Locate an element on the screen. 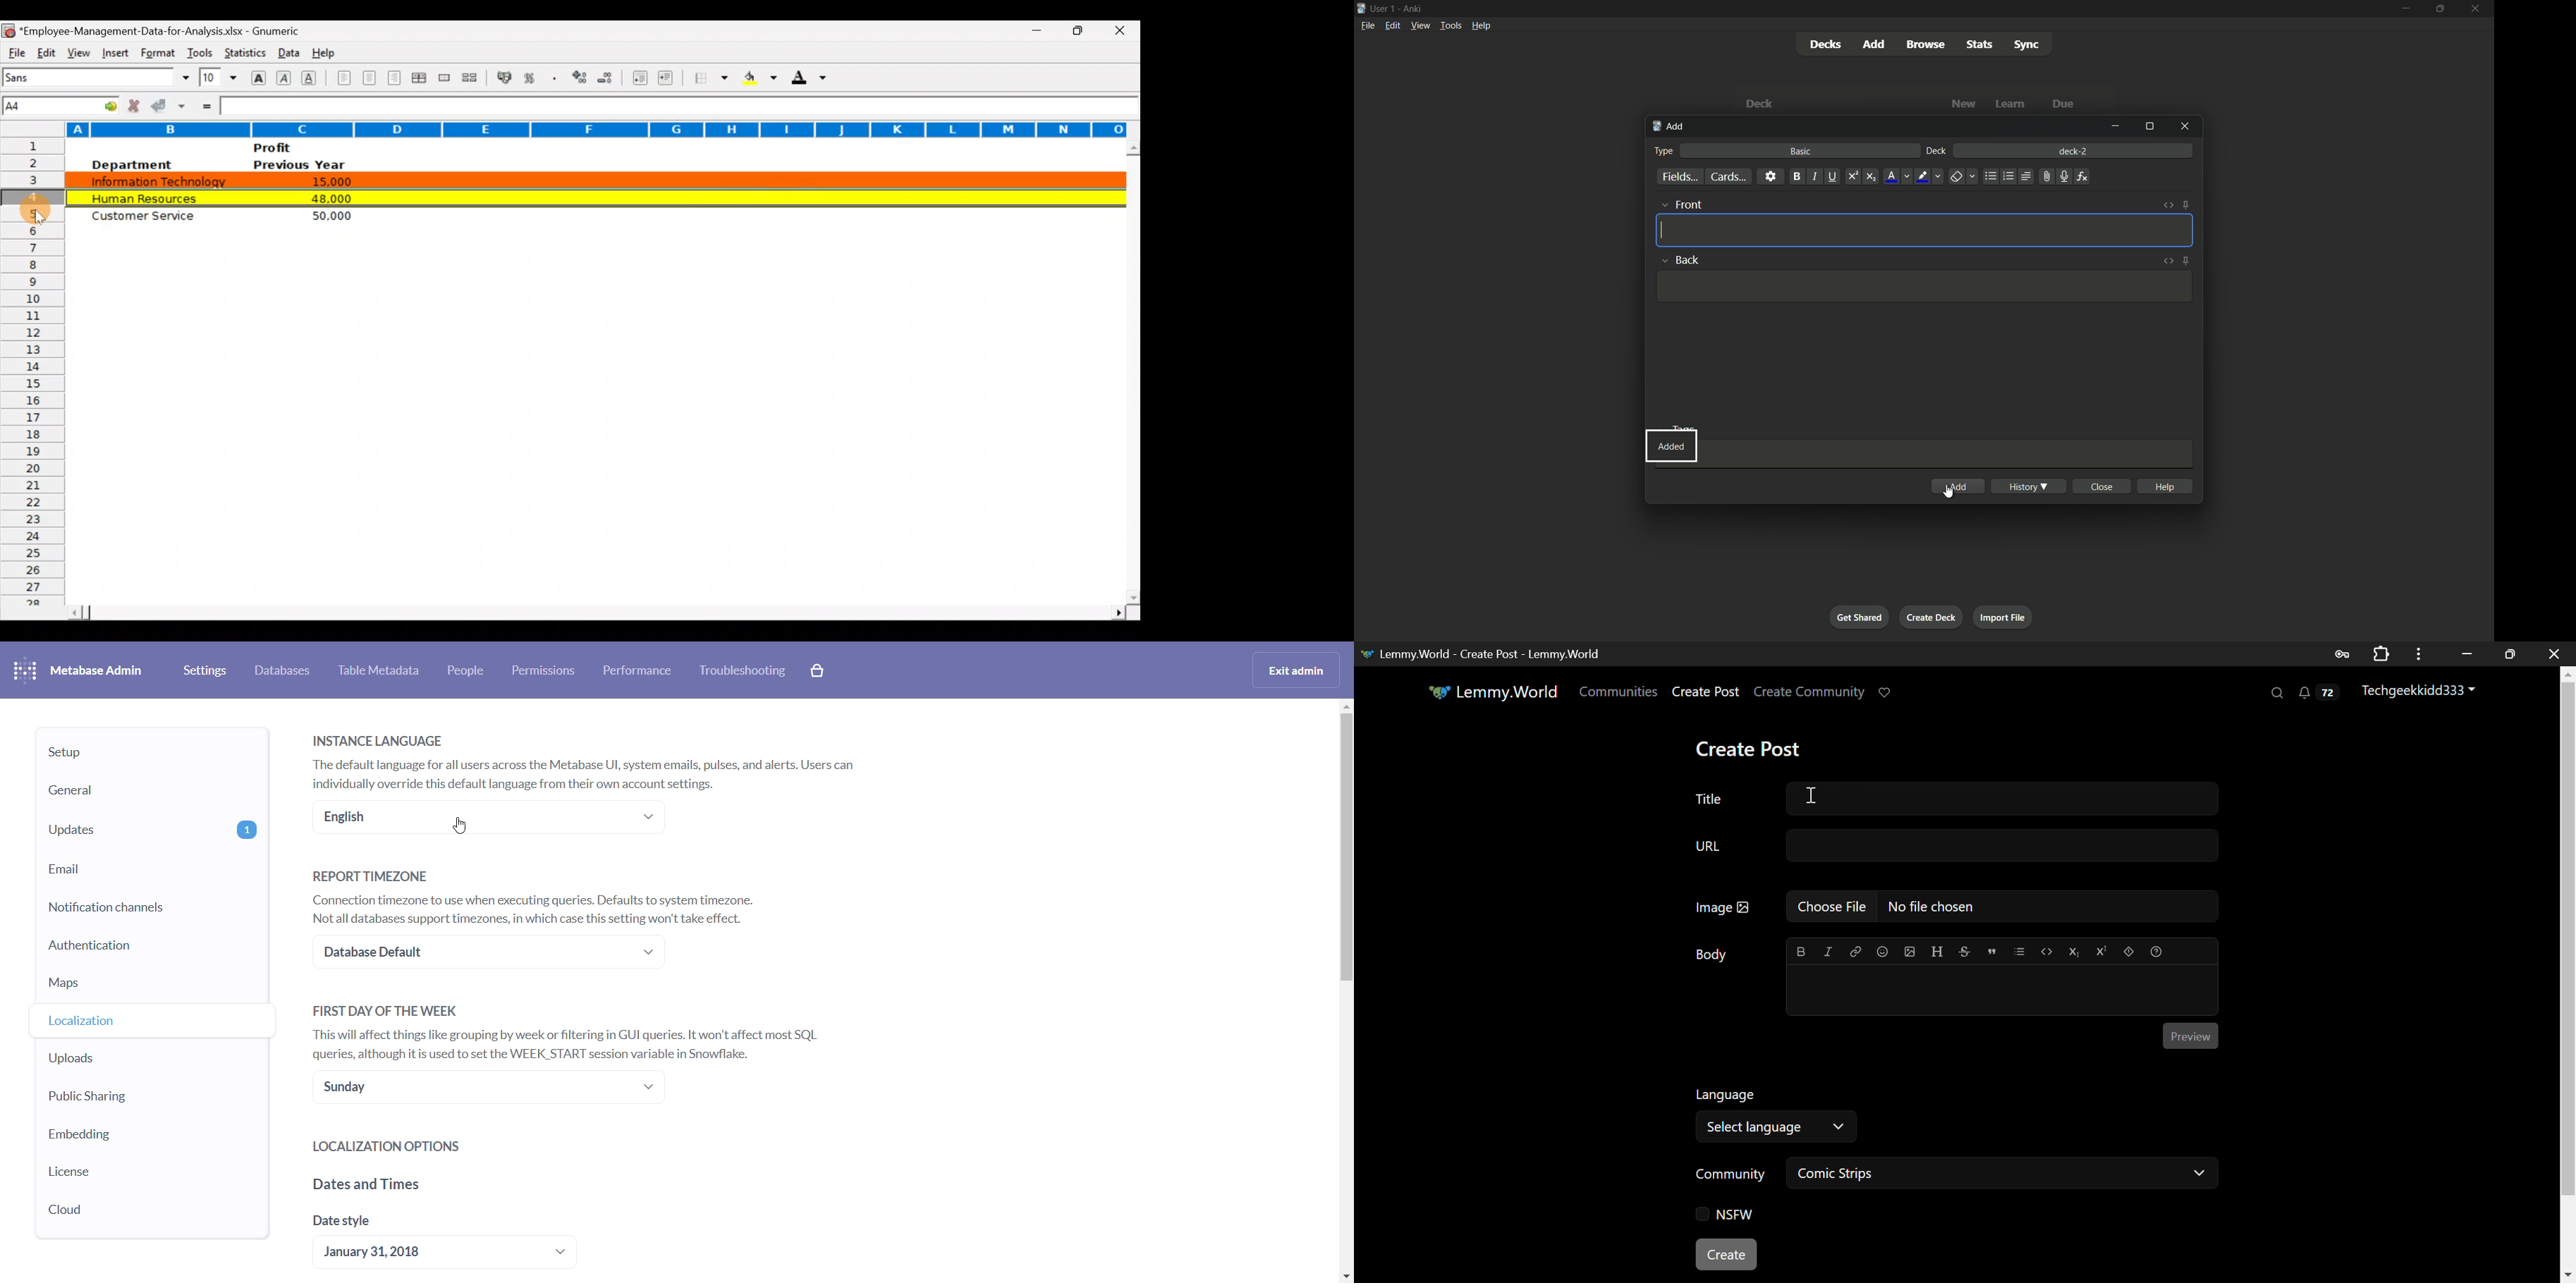 This screenshot has width=2576, height=1288. Statistics is located at coordinates (244, 50).